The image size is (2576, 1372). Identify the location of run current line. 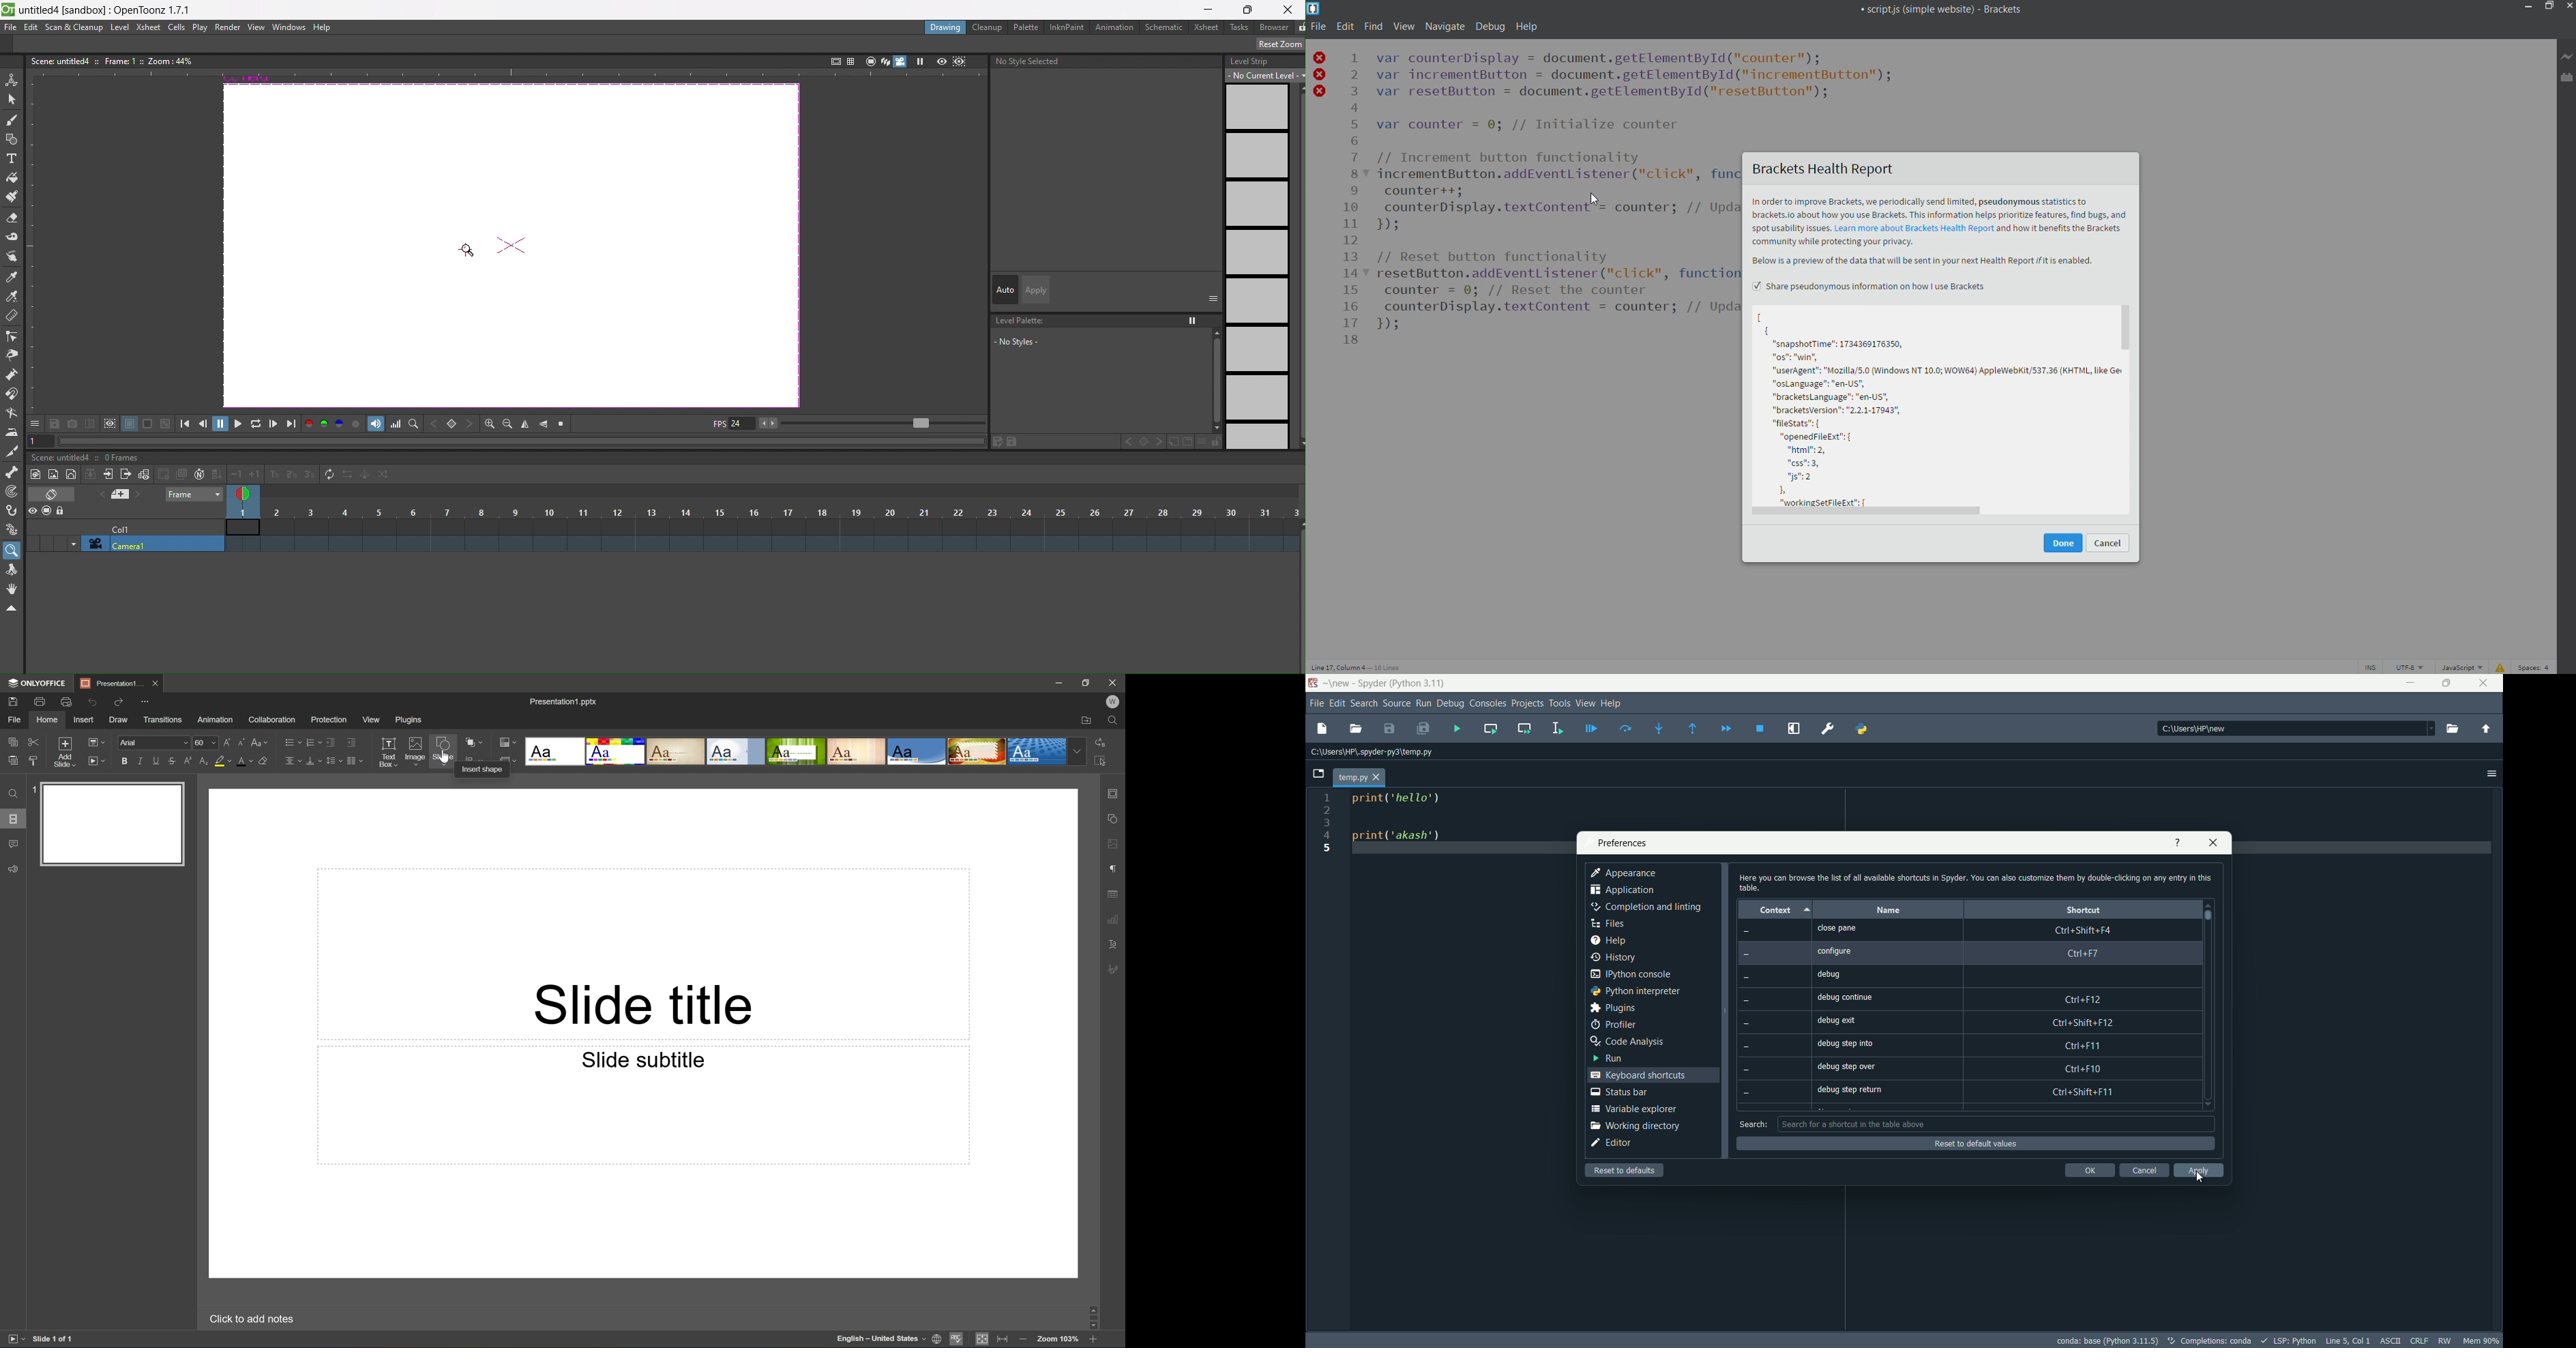
(1625, 728).